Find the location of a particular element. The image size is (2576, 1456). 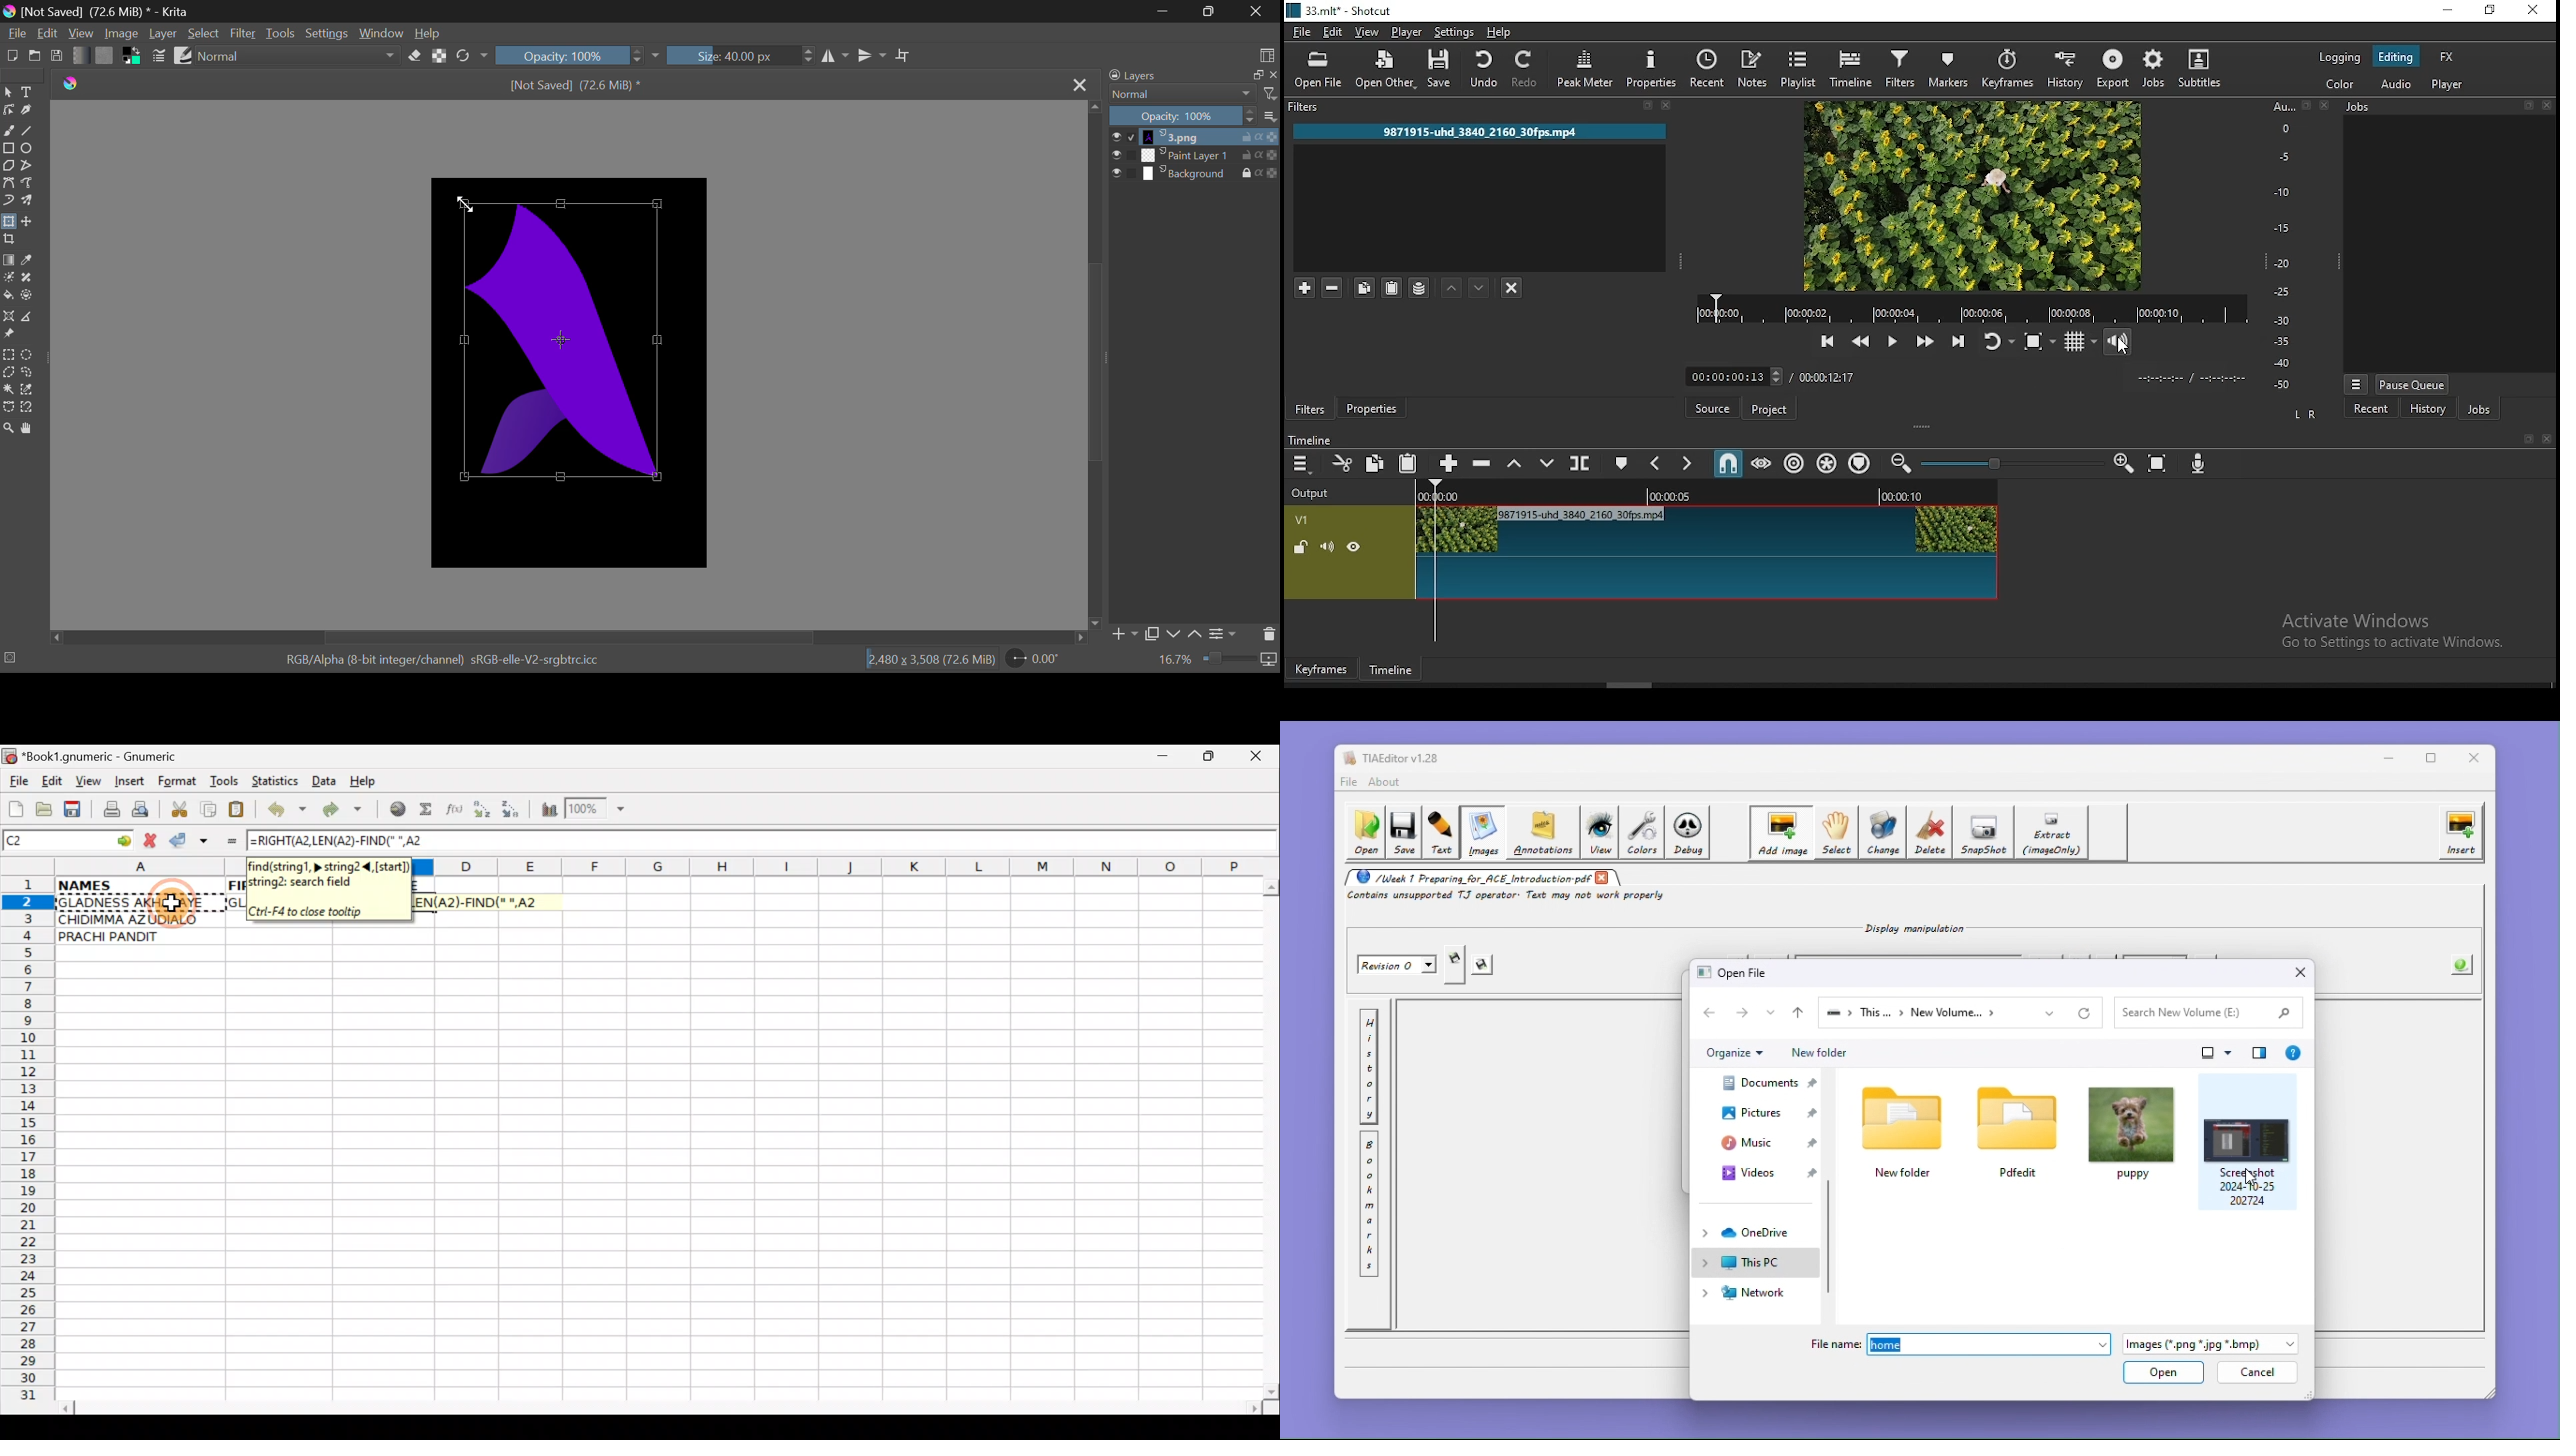

project is located at coordinates (1772, 410).